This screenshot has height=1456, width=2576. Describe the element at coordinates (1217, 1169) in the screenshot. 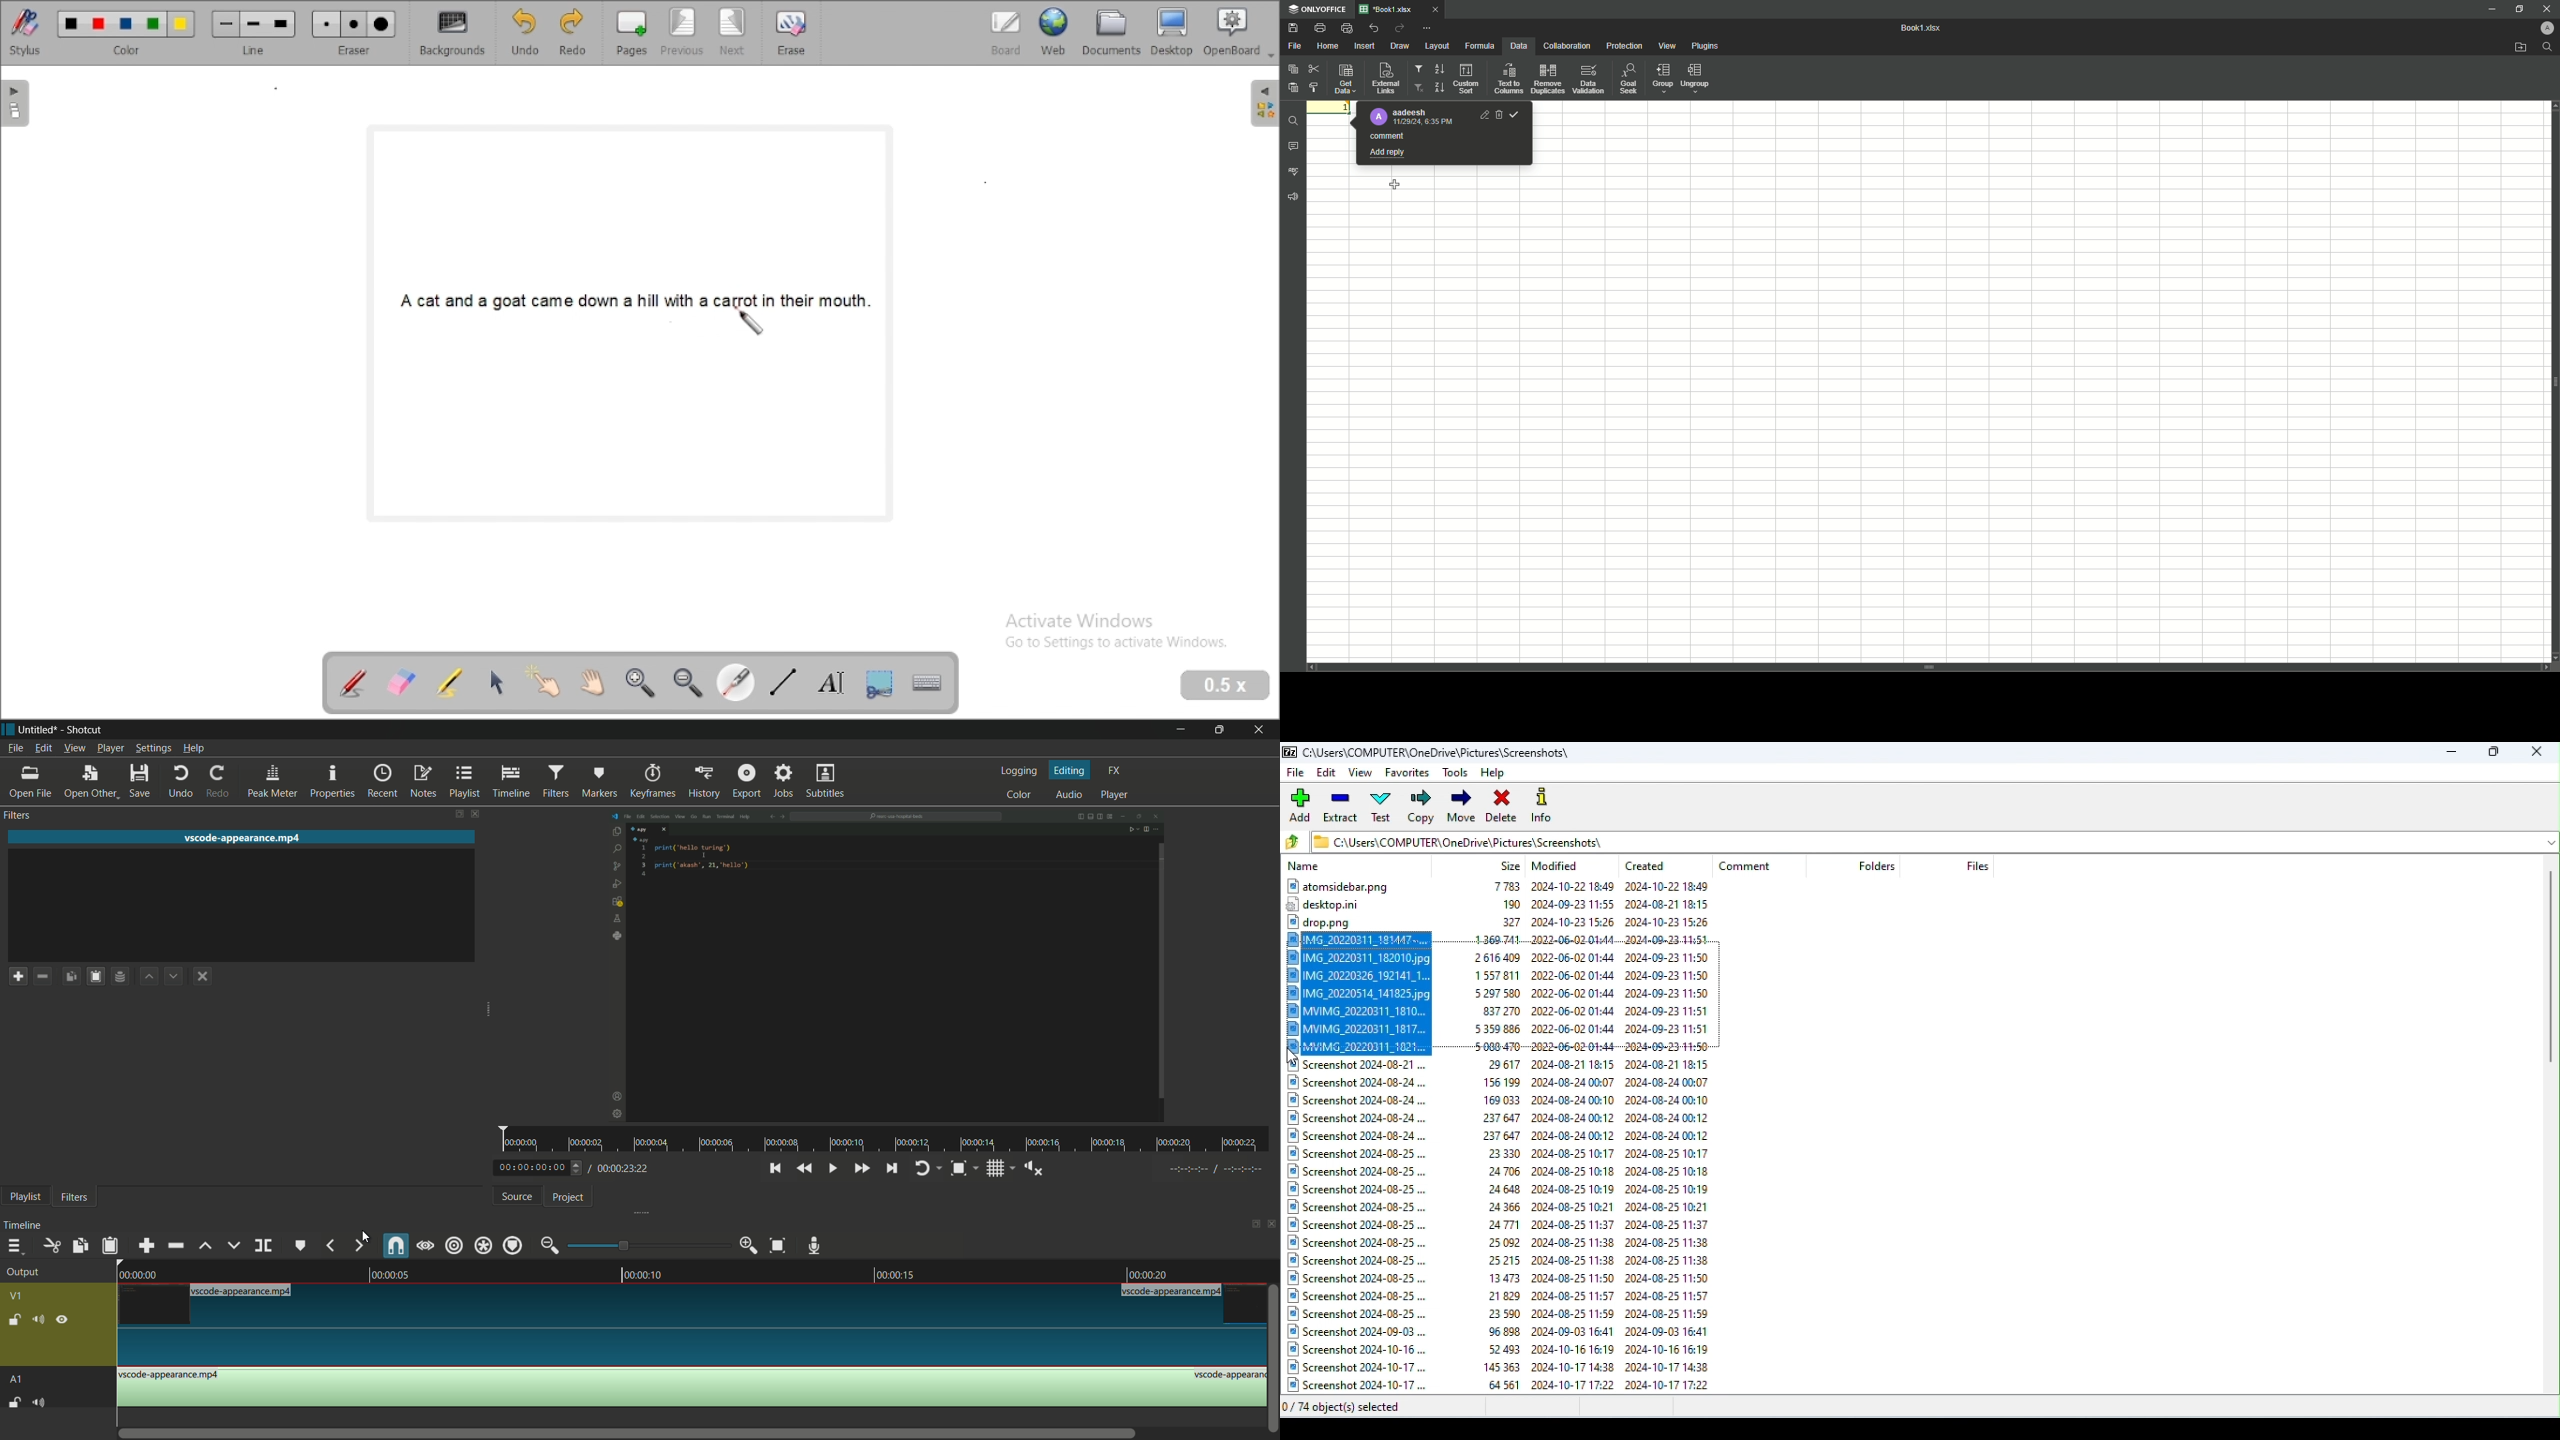

I see `in point` at that location.